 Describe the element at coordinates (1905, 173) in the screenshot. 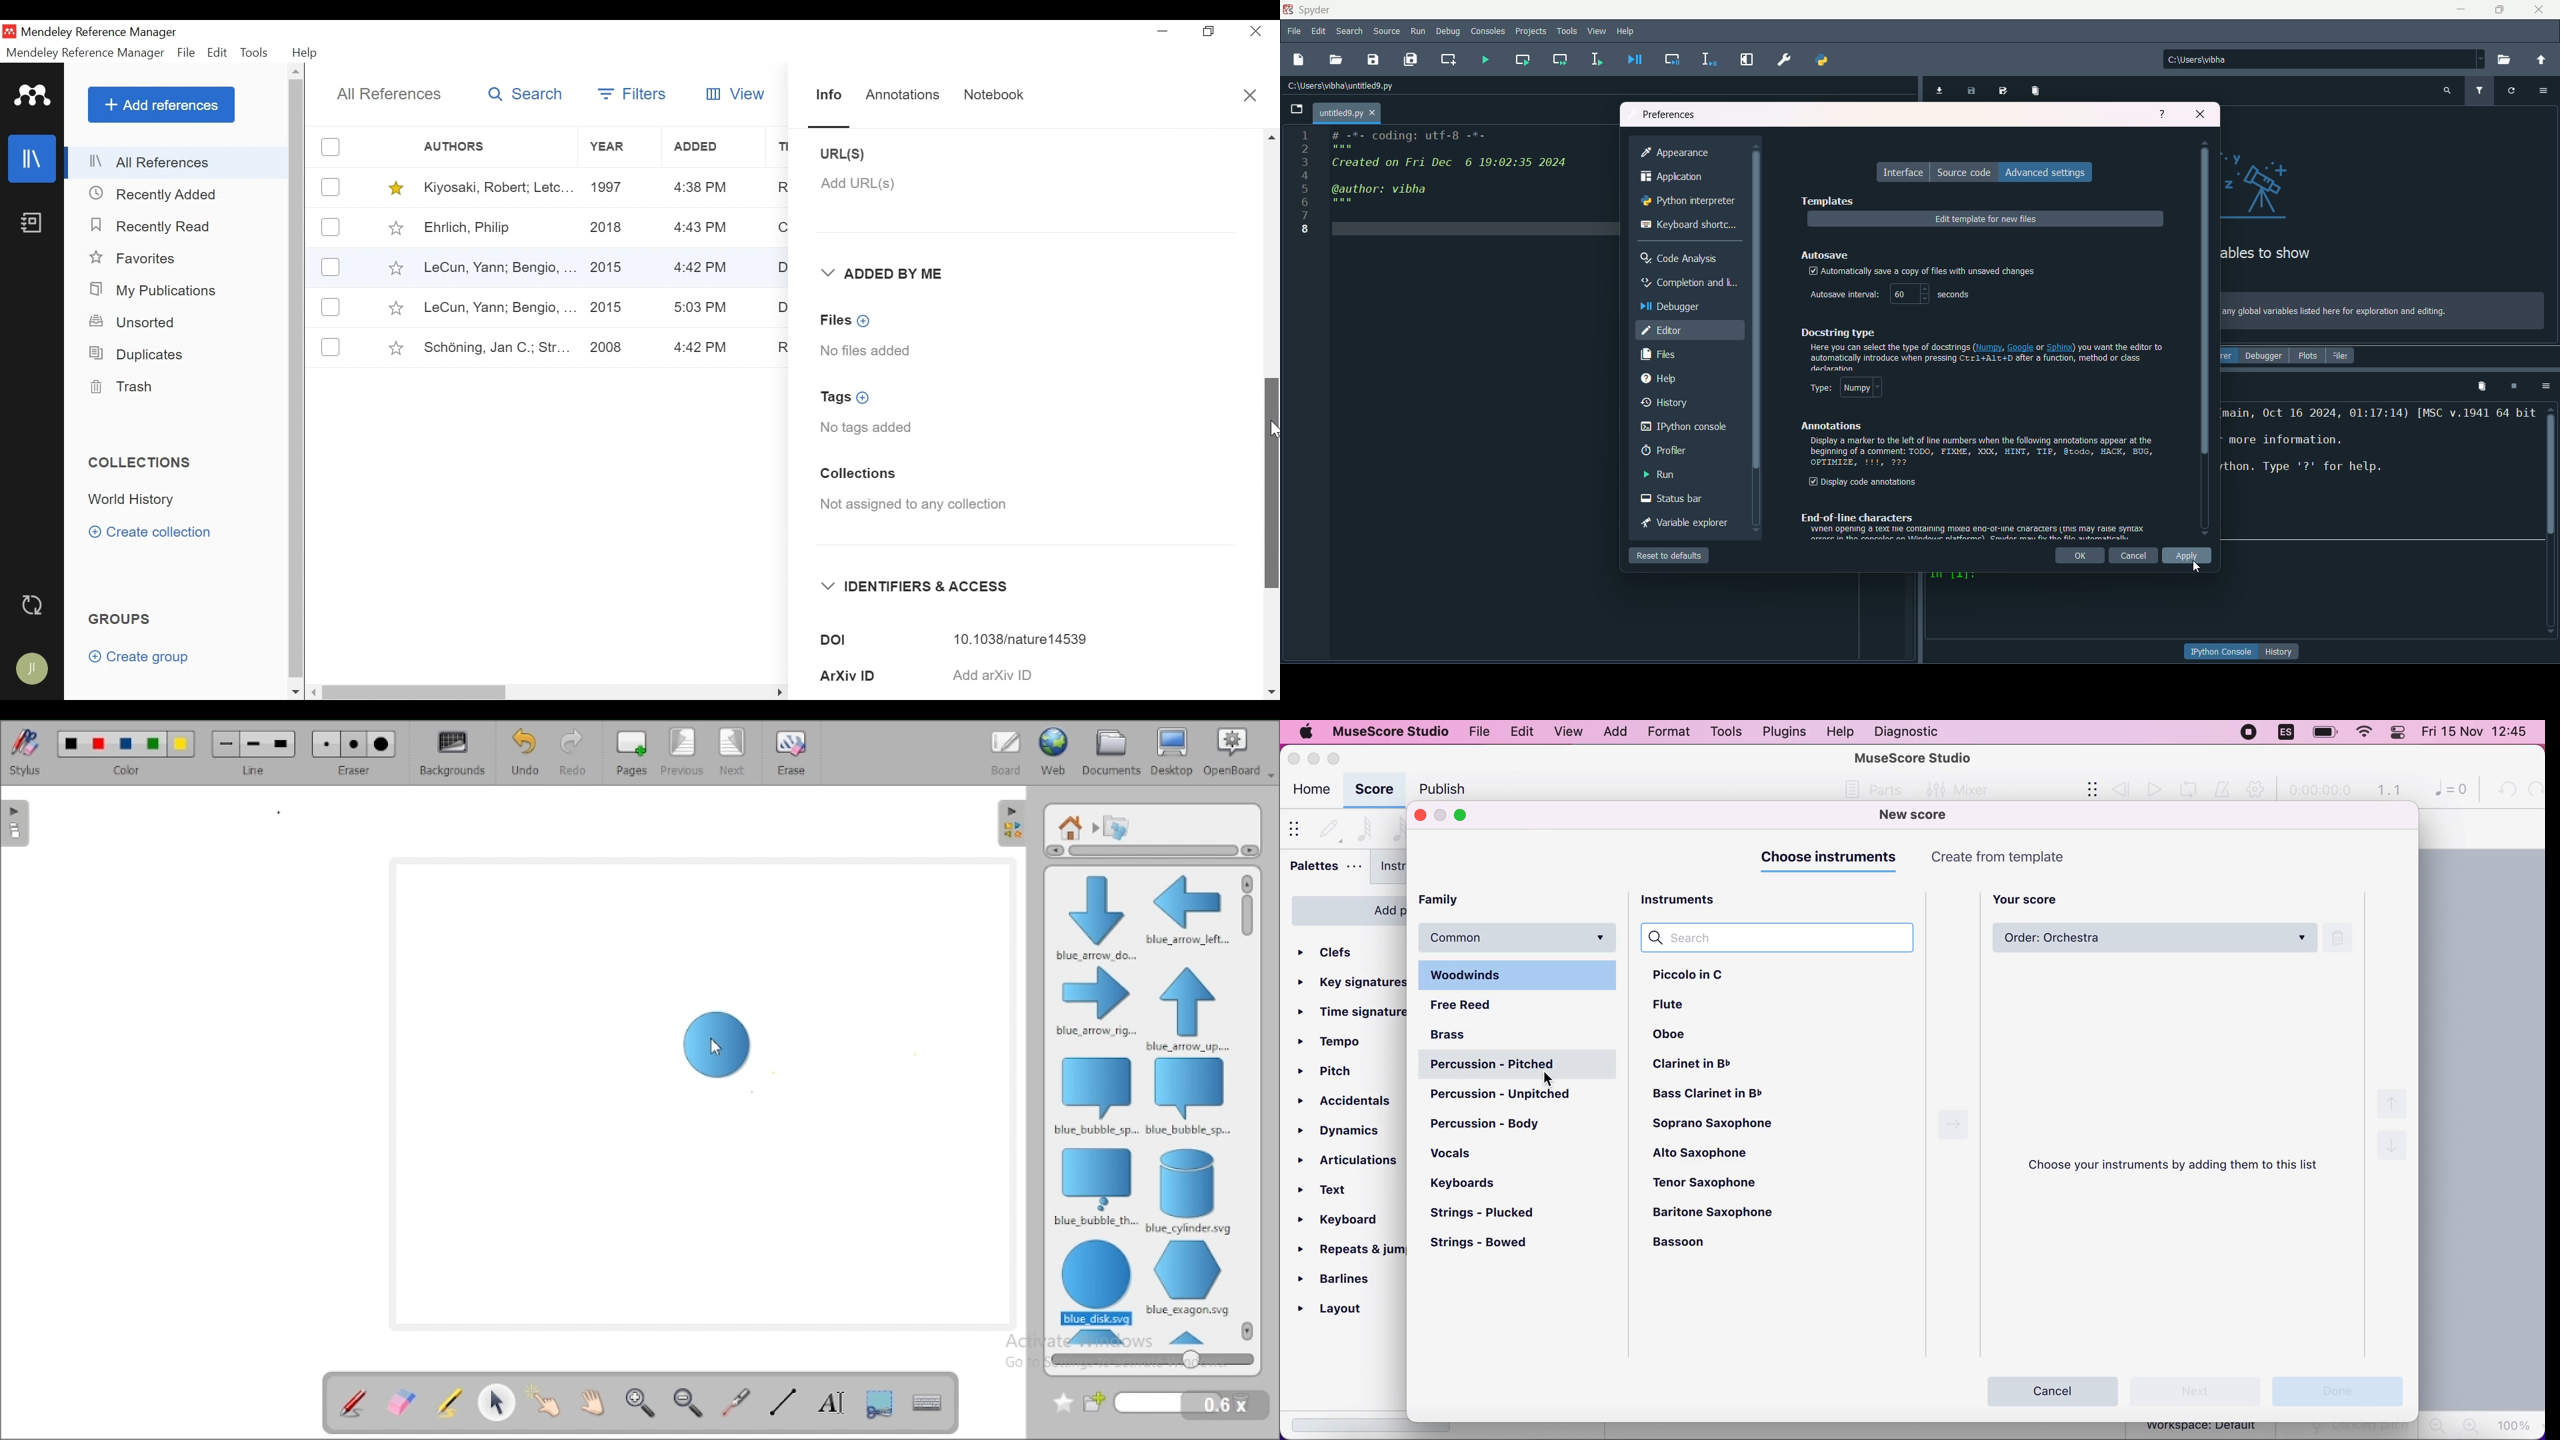

I see `interface` at that location.